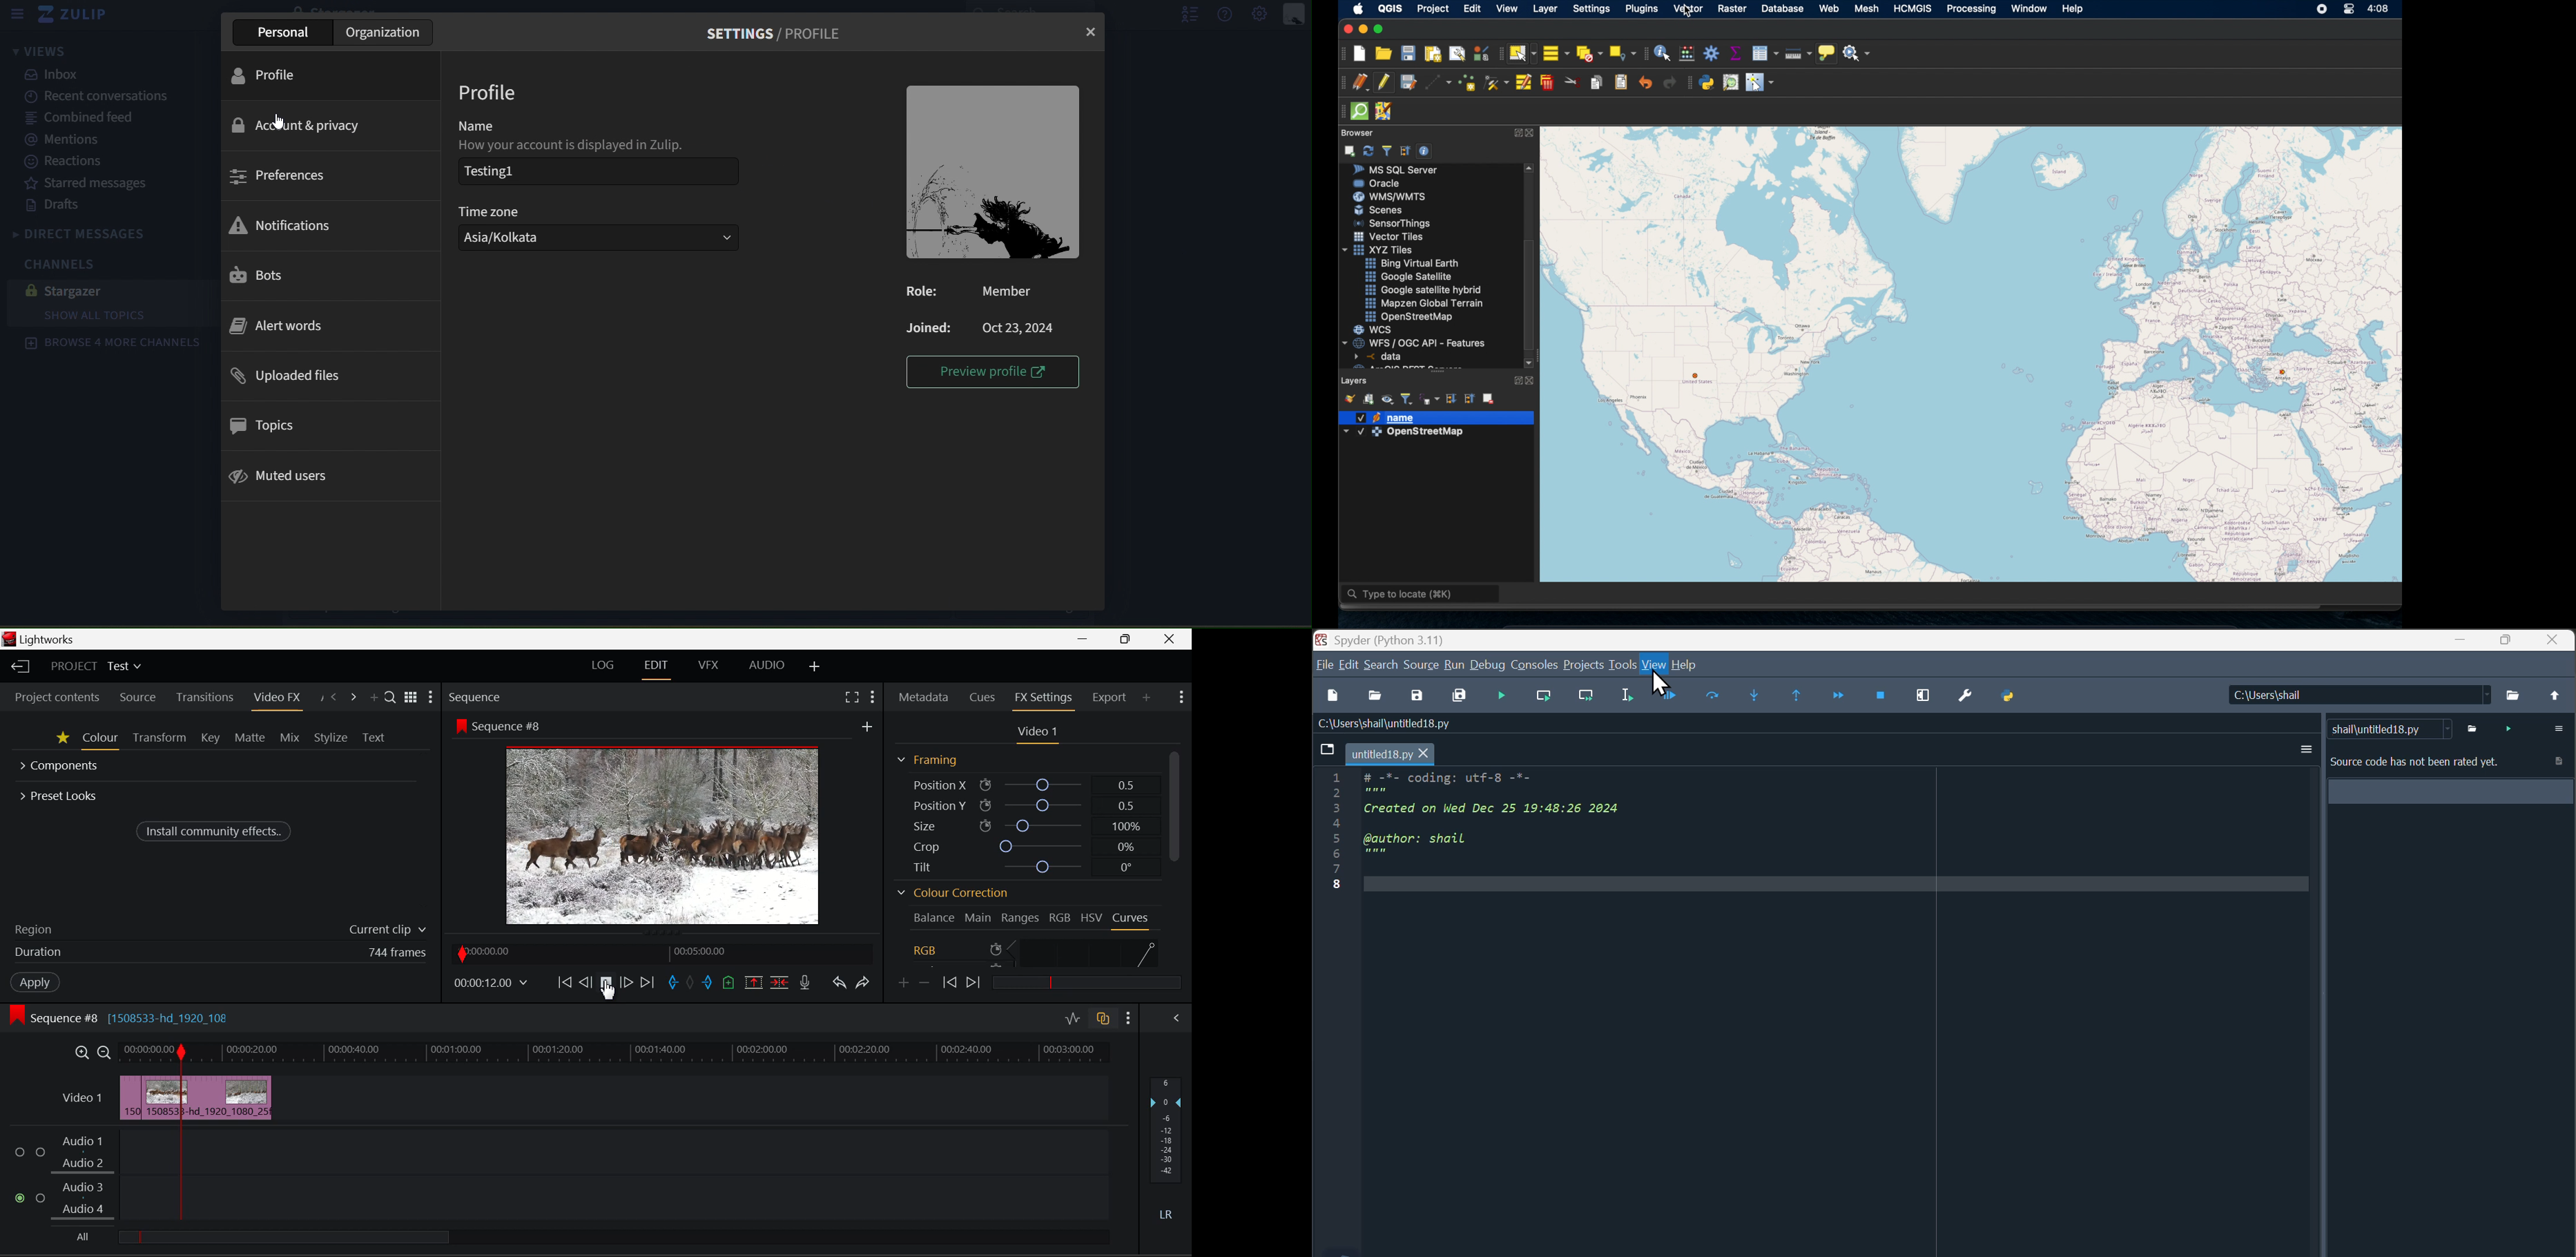  What do you see at coordinates (1534, 665) in the screenshot?
I see `Consoles` at bounding box center [1534, 665].